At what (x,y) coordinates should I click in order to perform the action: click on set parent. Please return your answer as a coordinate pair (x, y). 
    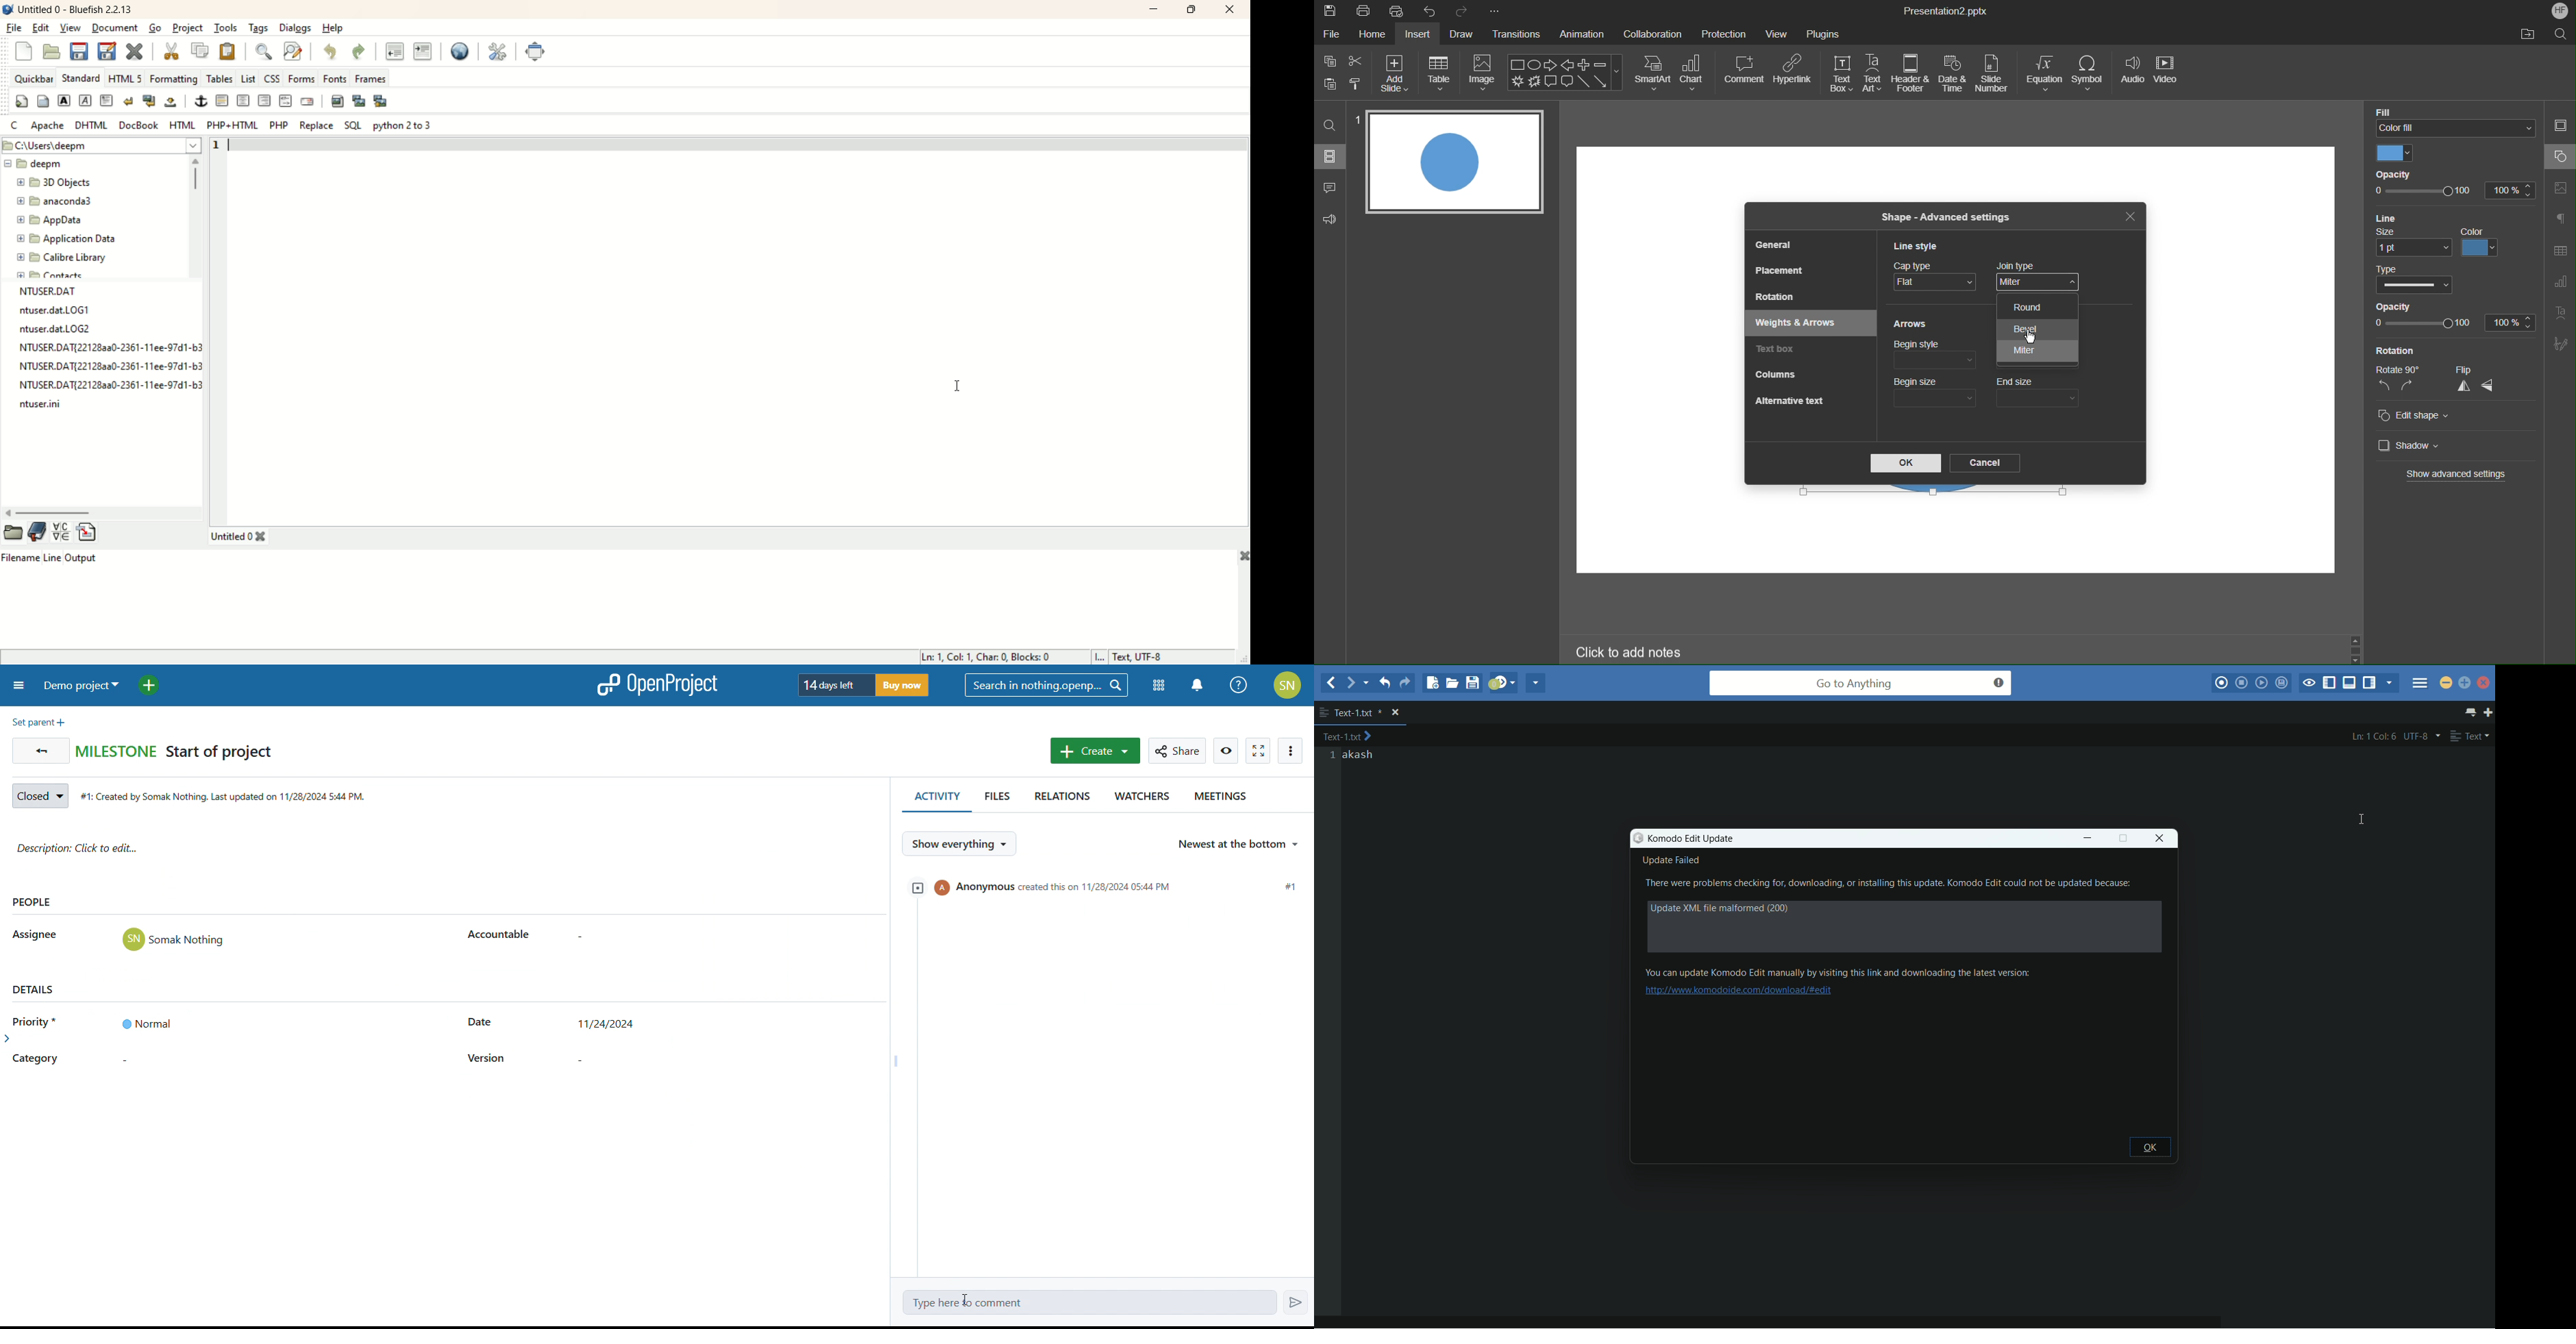
    Looking at the image, I should click on (38, 723).